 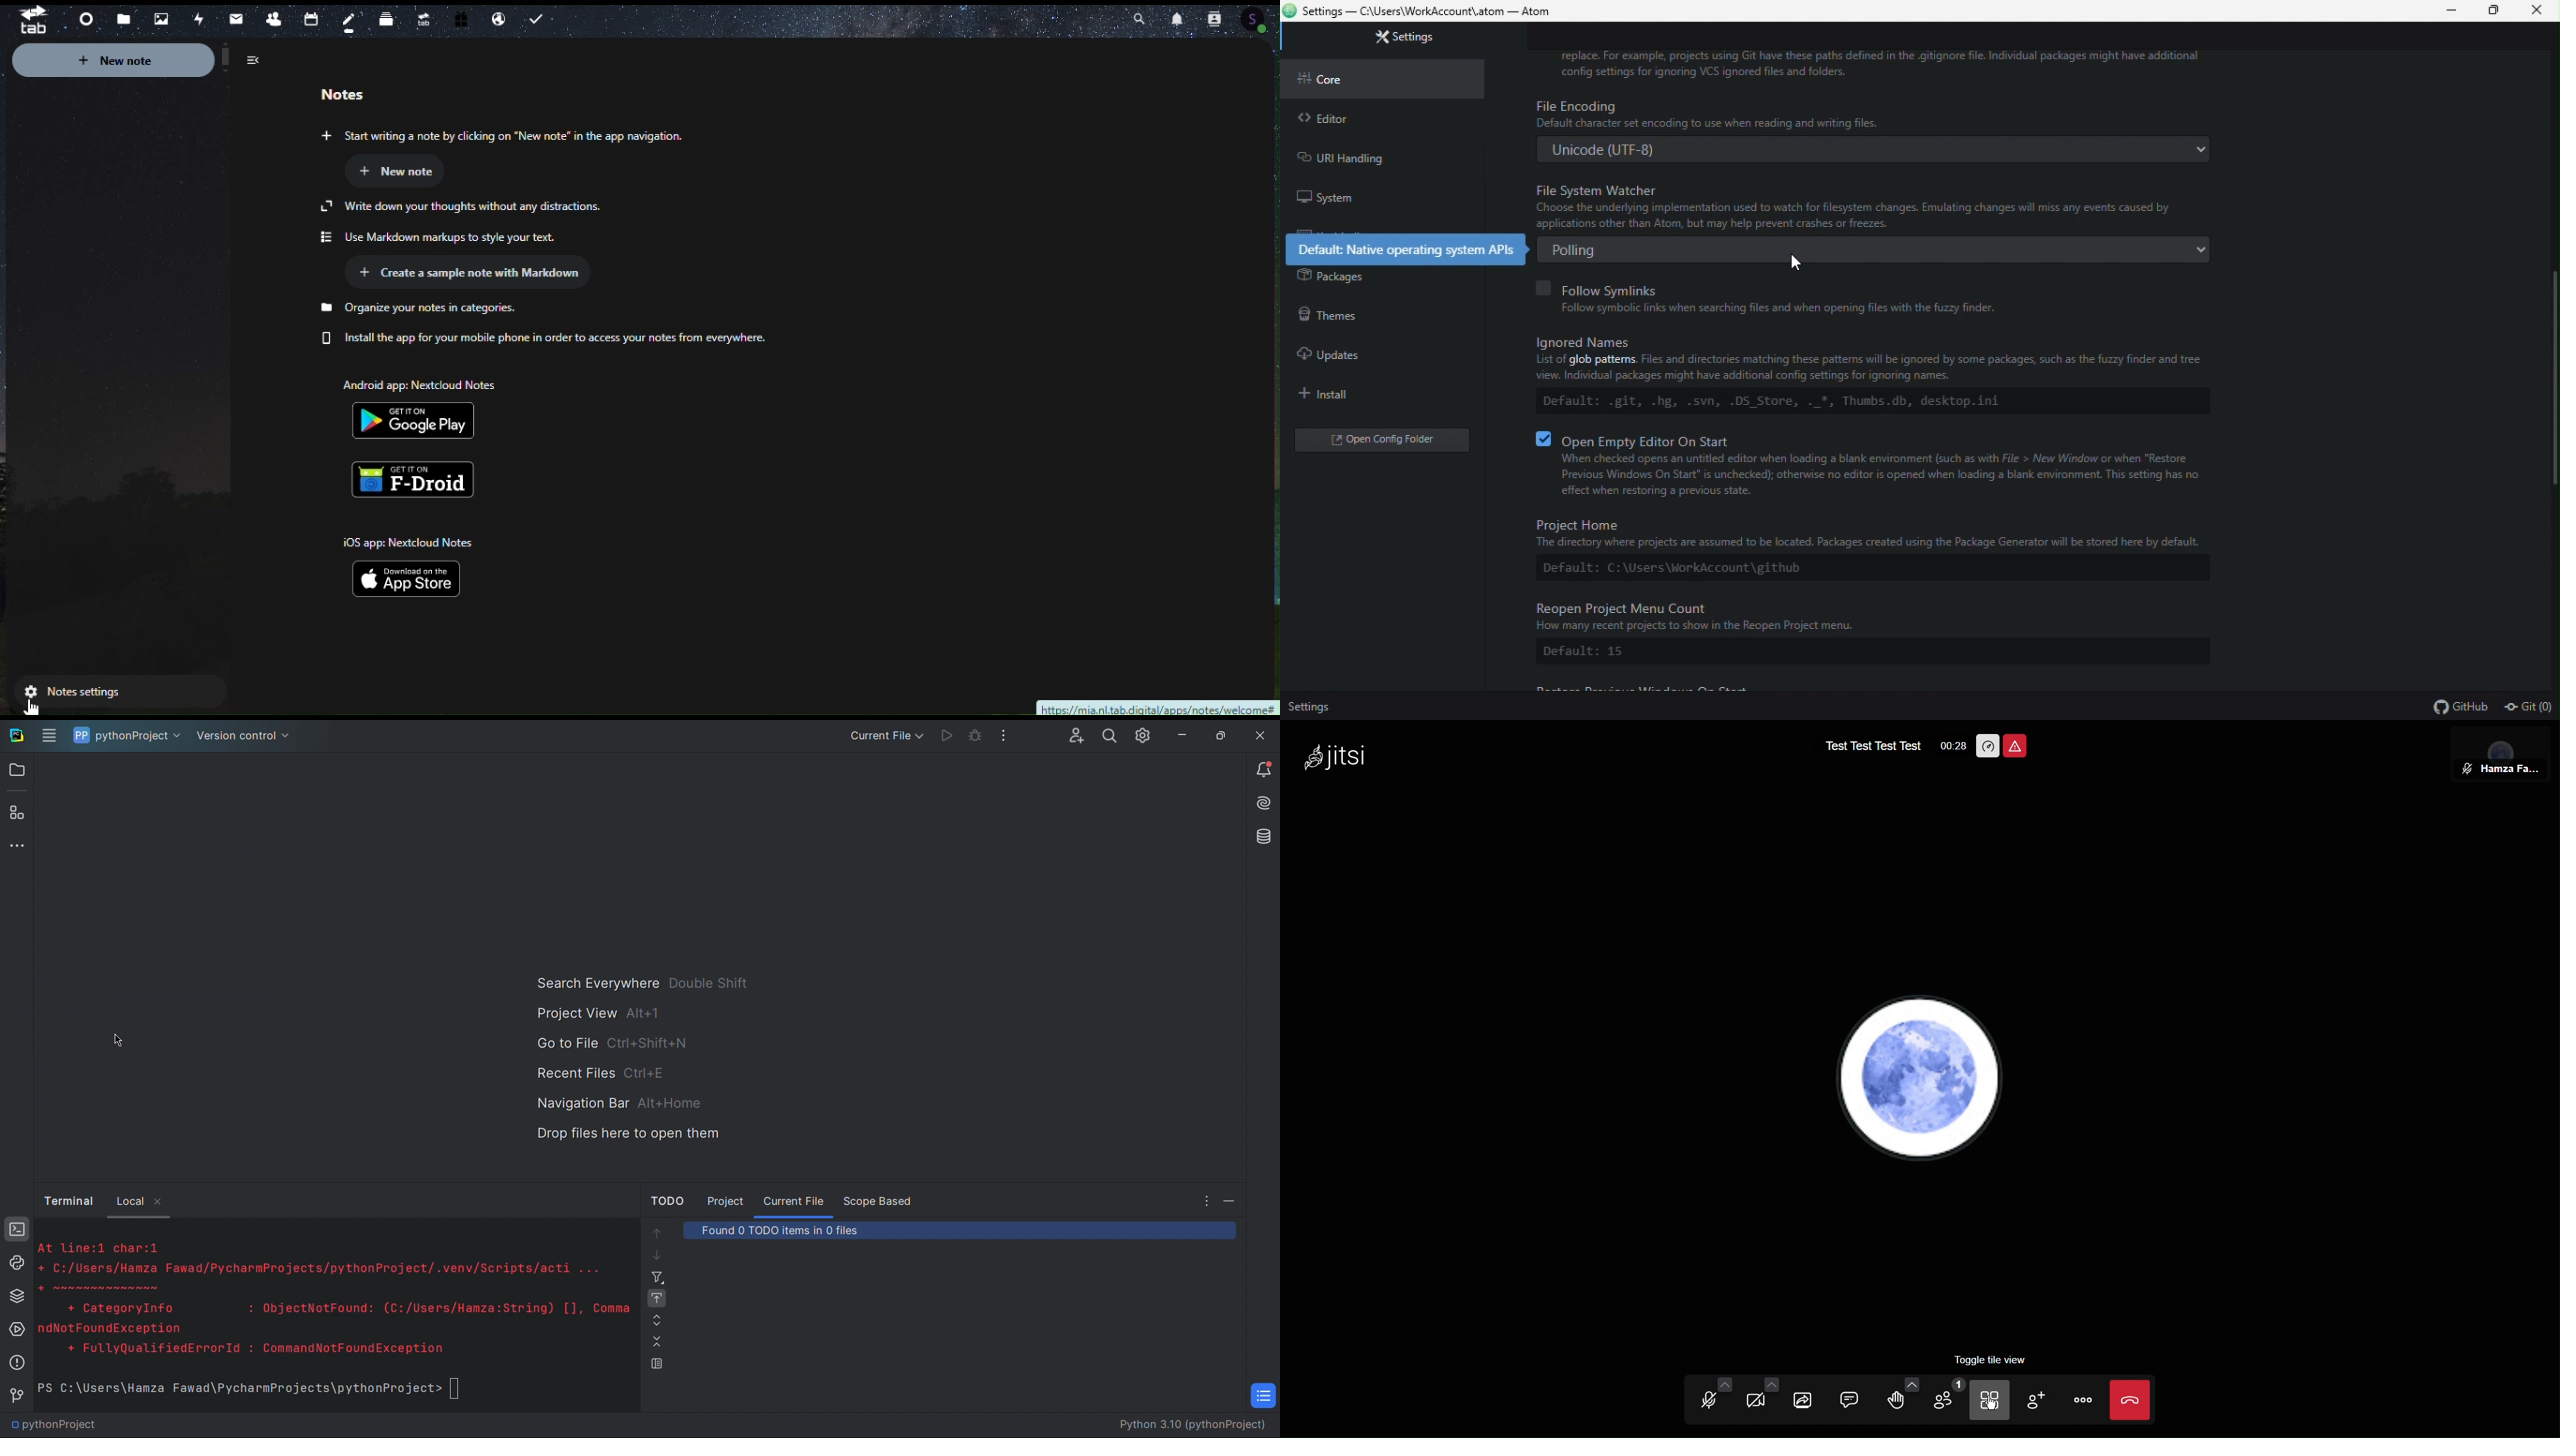 I want to click on Cursor, so click(x=119, y=1039).